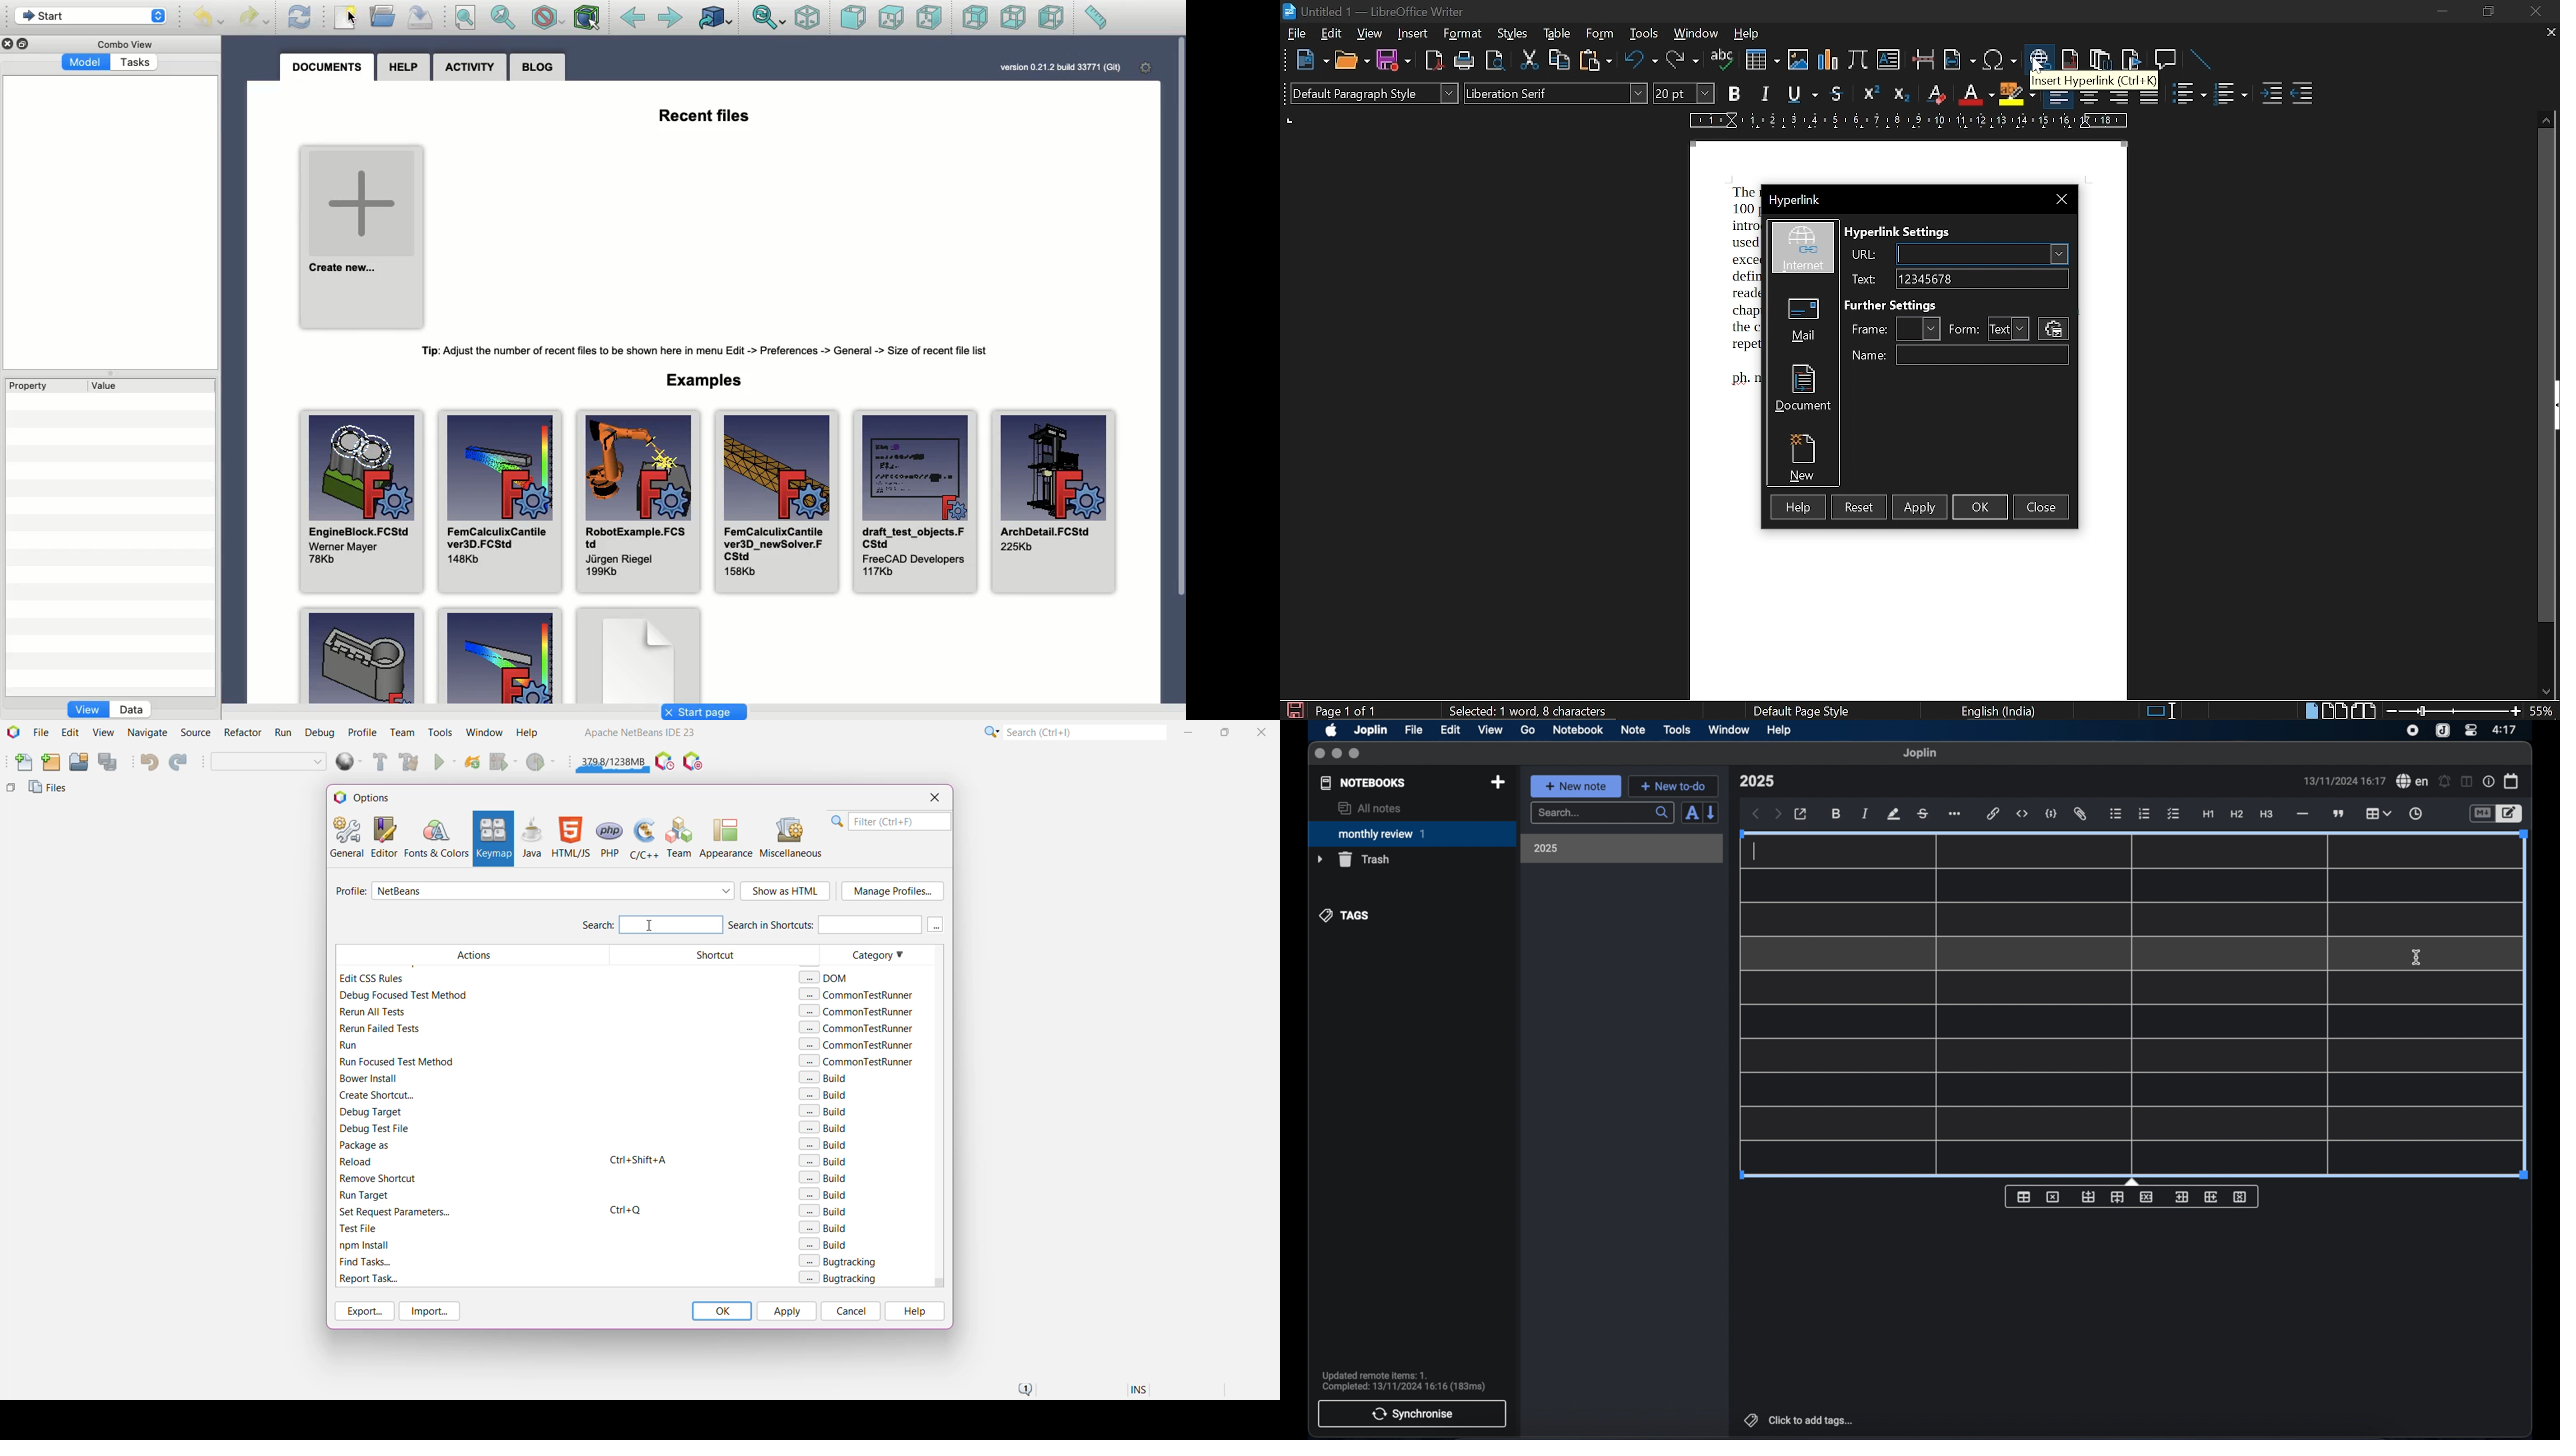 This screenshot has height=1456, width=2576. I want to click on heading 1, so click(2209, 815).